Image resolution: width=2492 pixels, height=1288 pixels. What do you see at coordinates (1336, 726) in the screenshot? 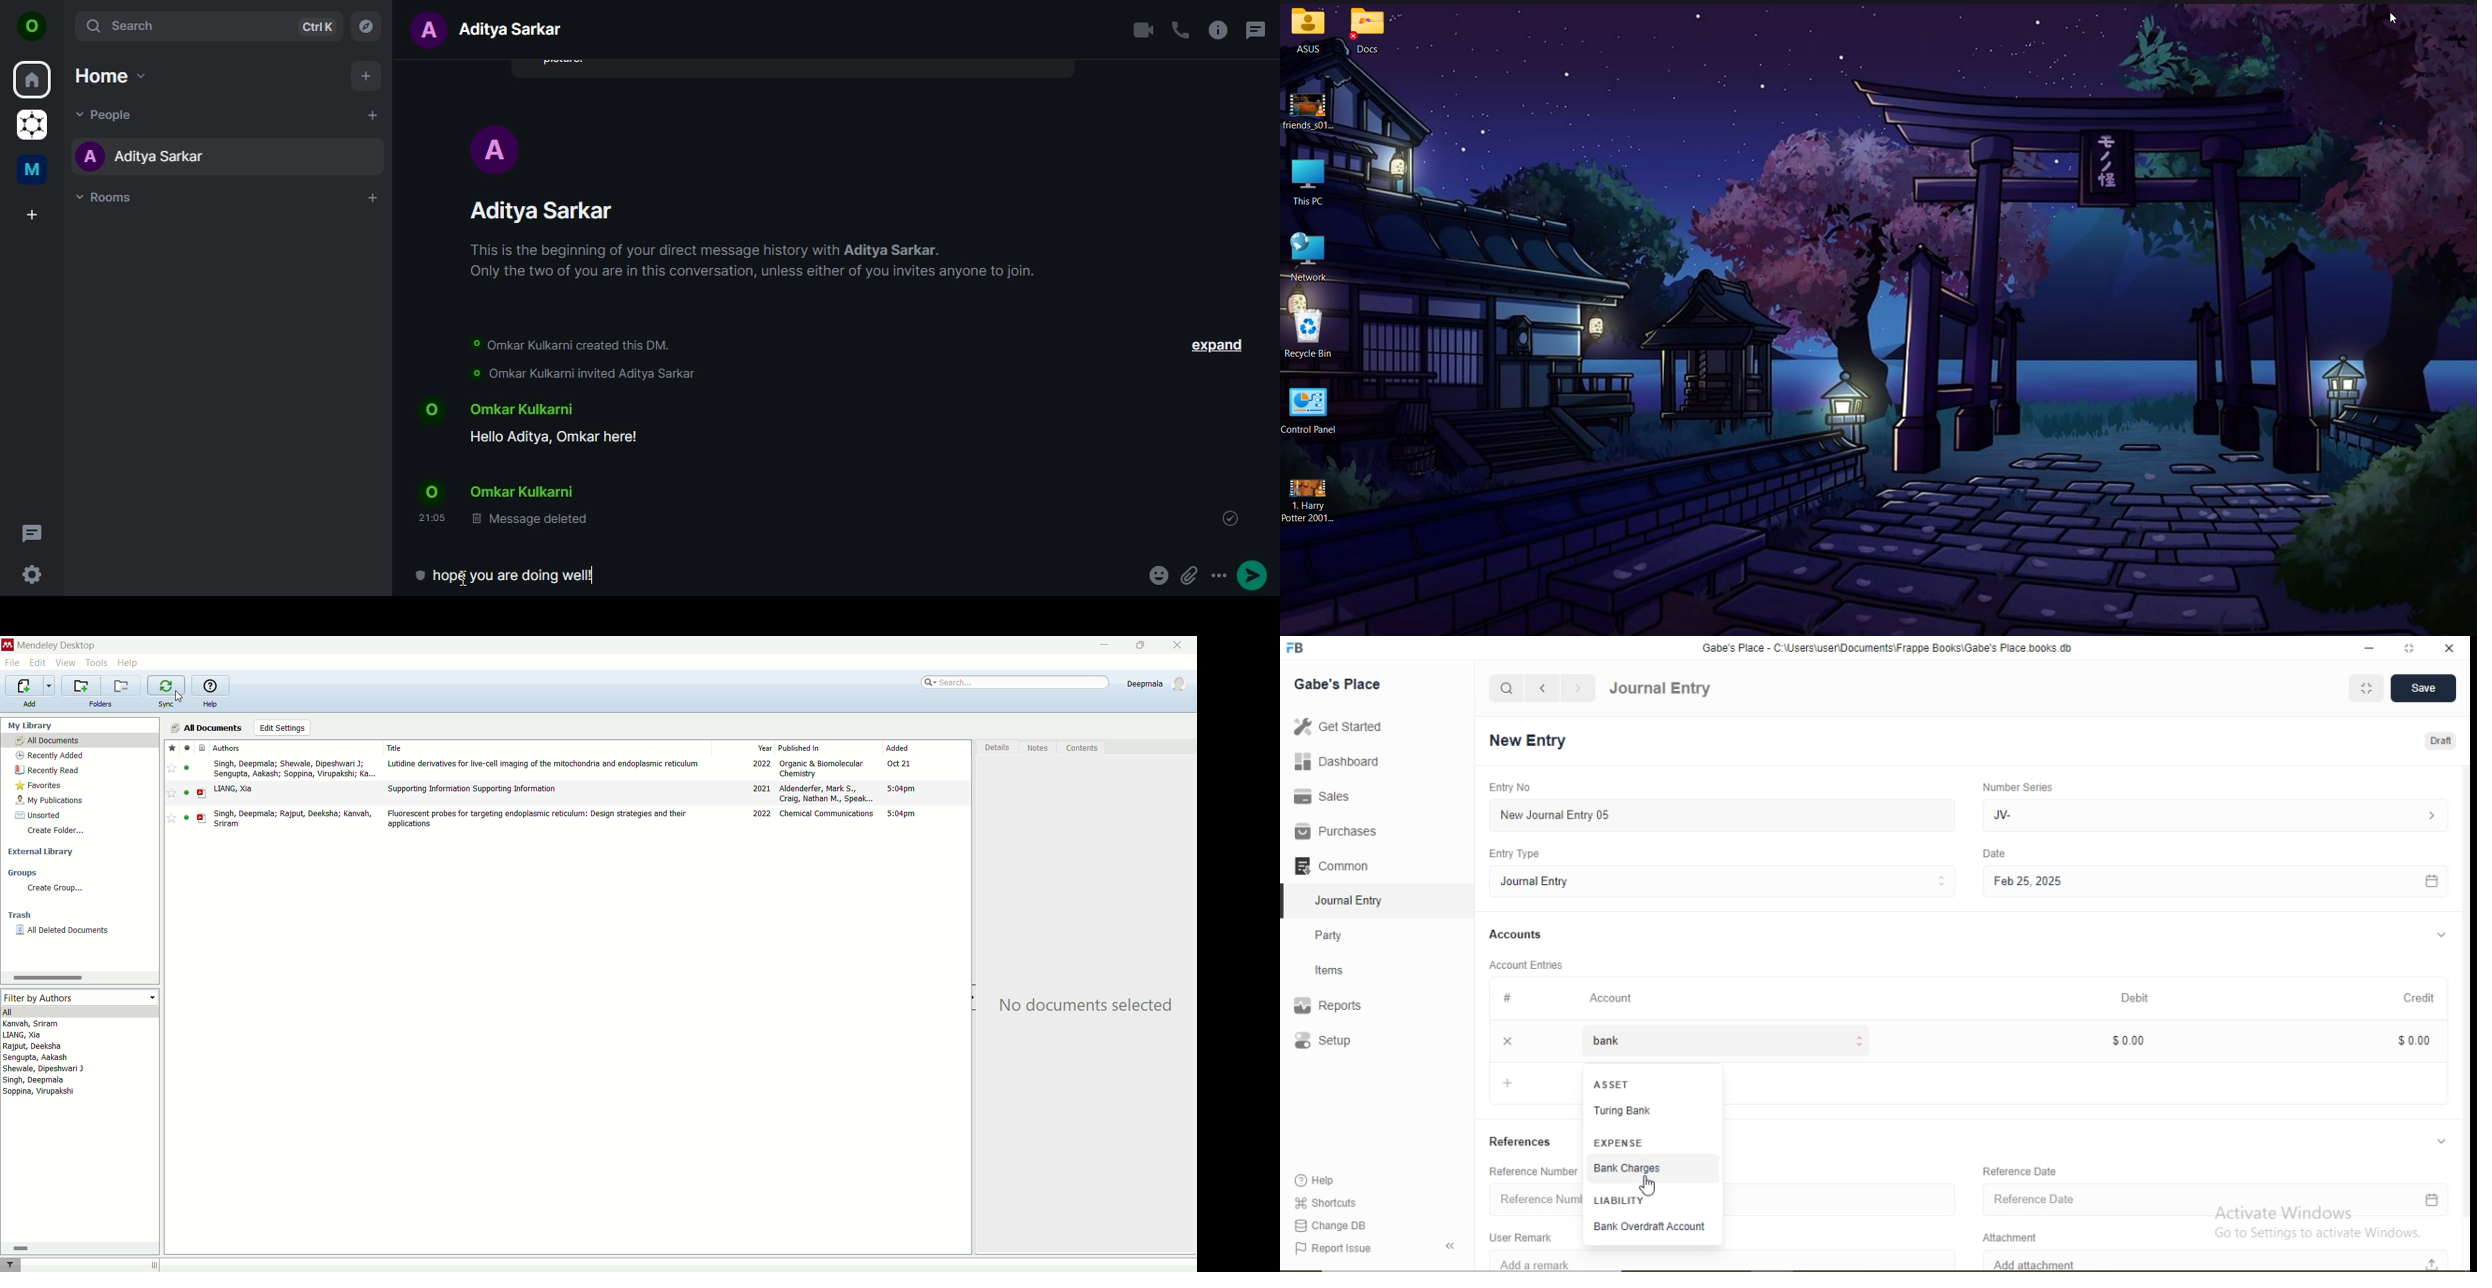
I see `Get Started` at bounding box center [1336, 726].